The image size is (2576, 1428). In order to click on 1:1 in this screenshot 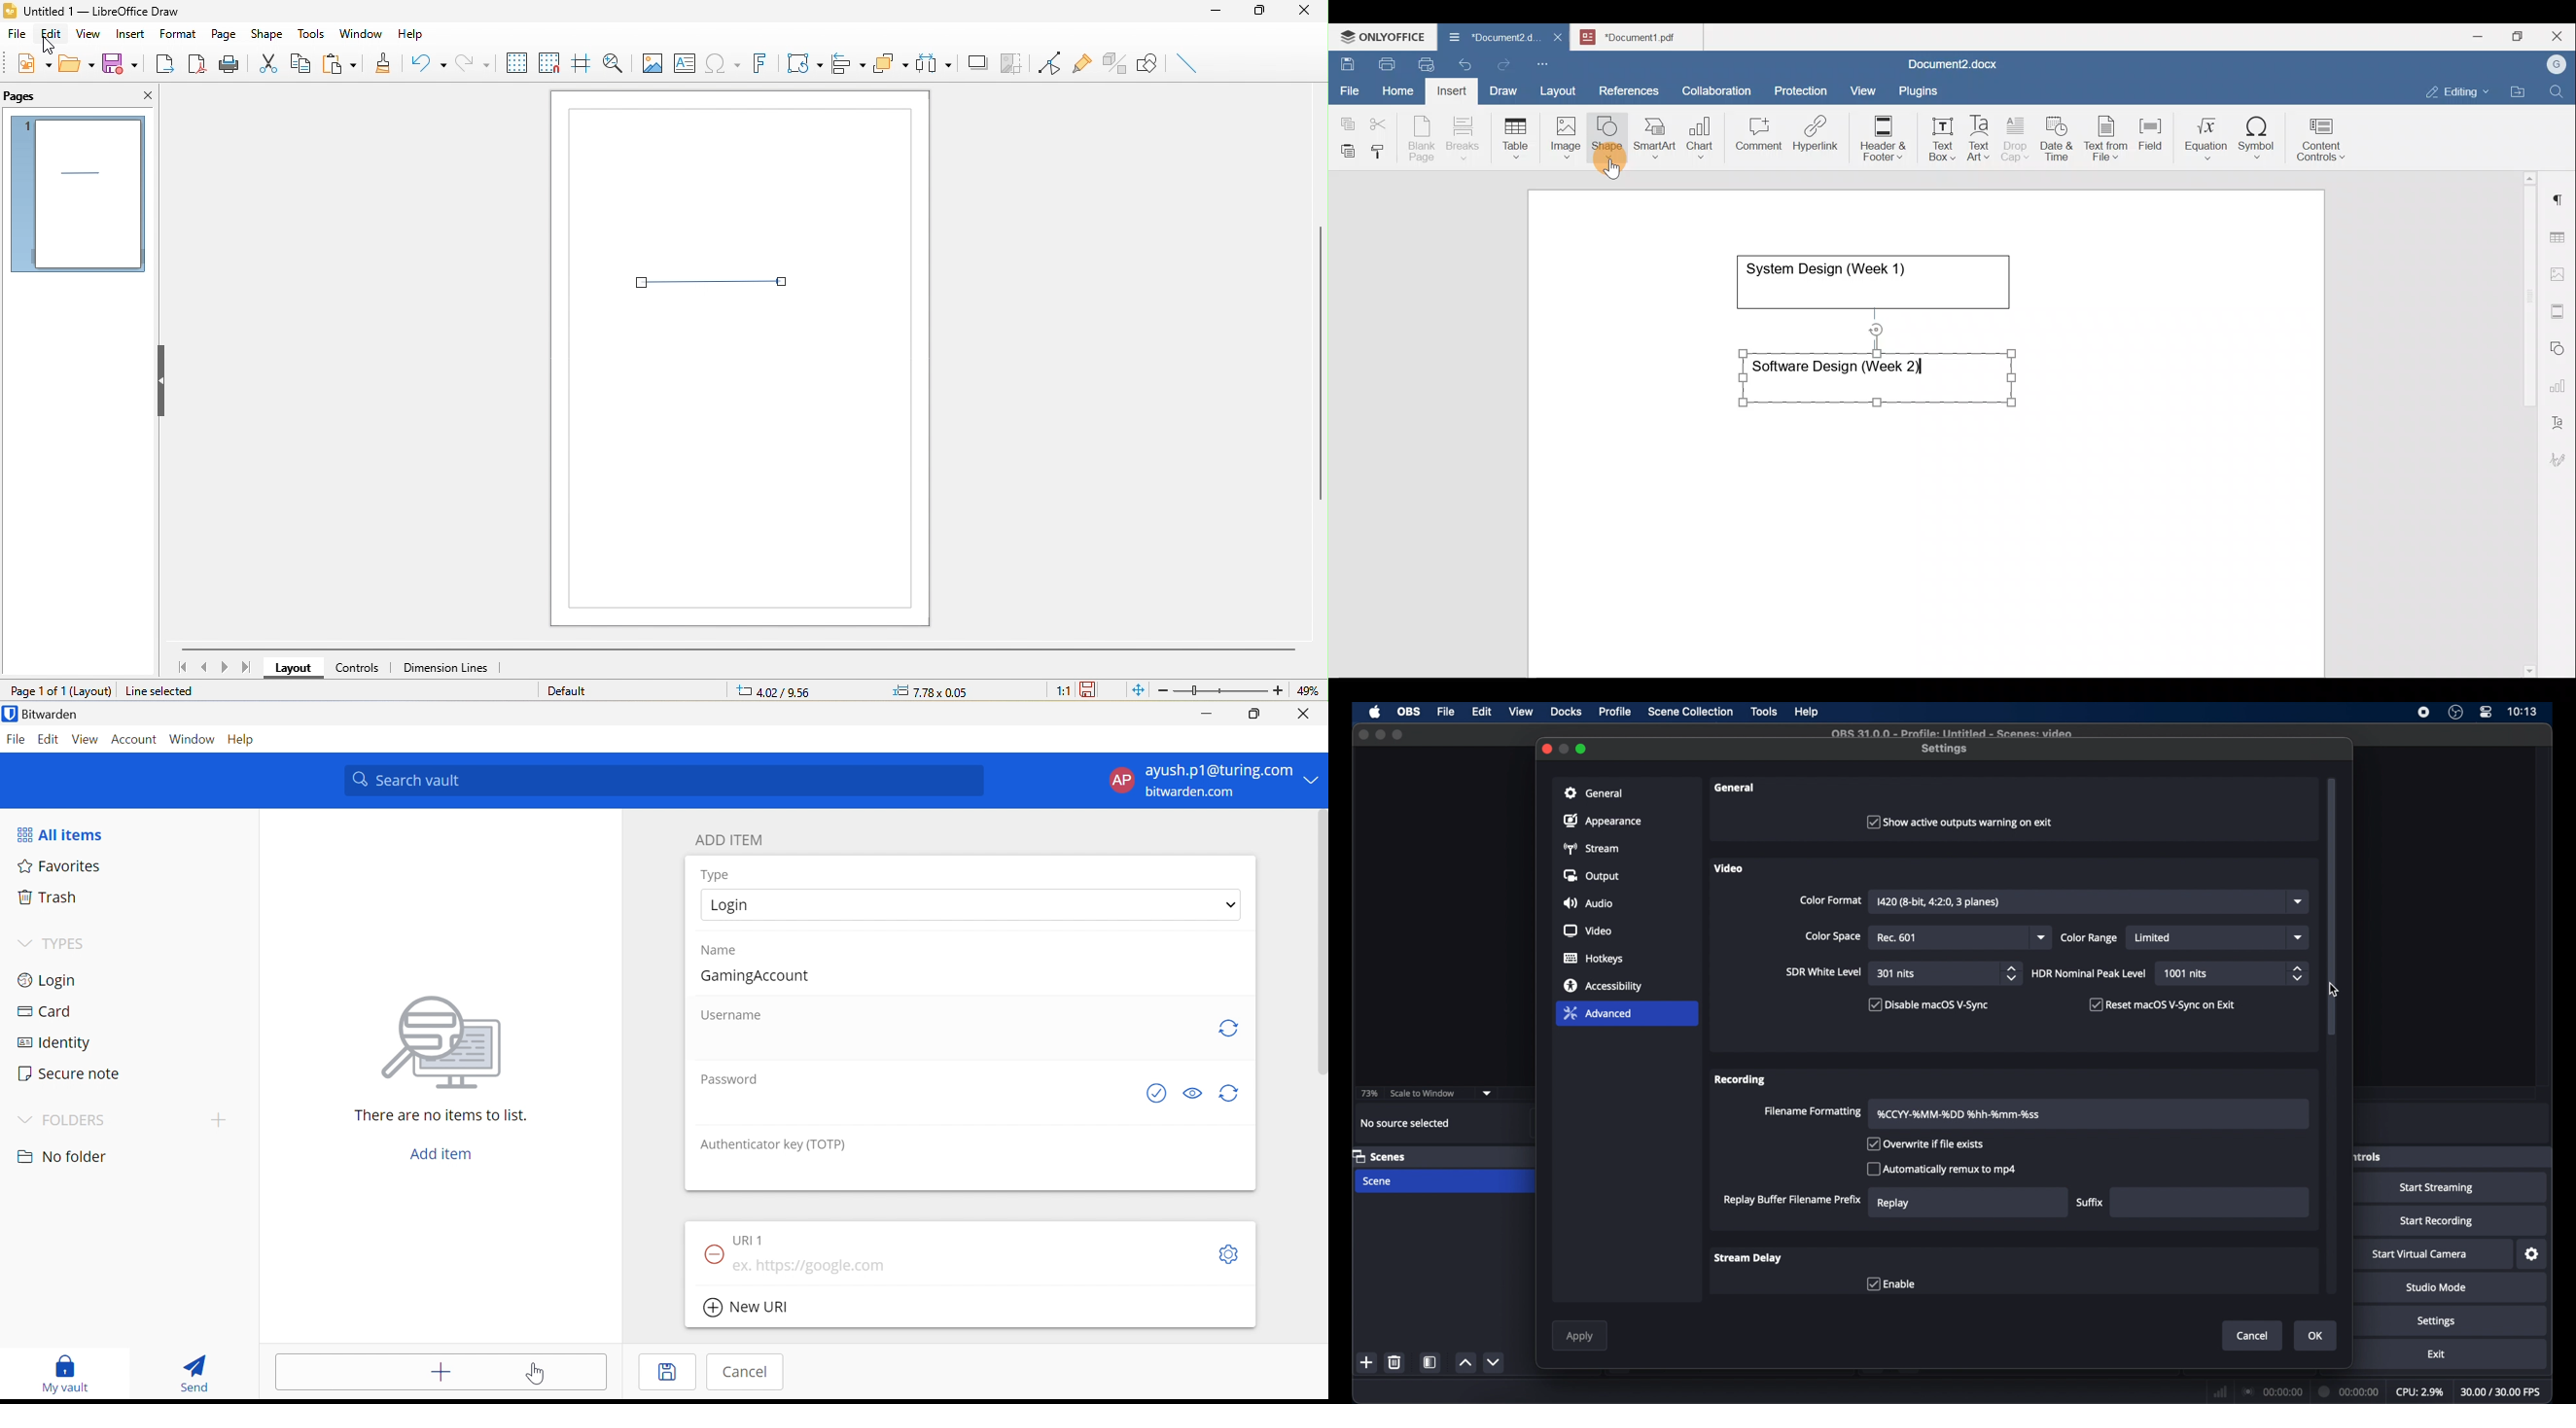, I will do `click(1057, 691)`.